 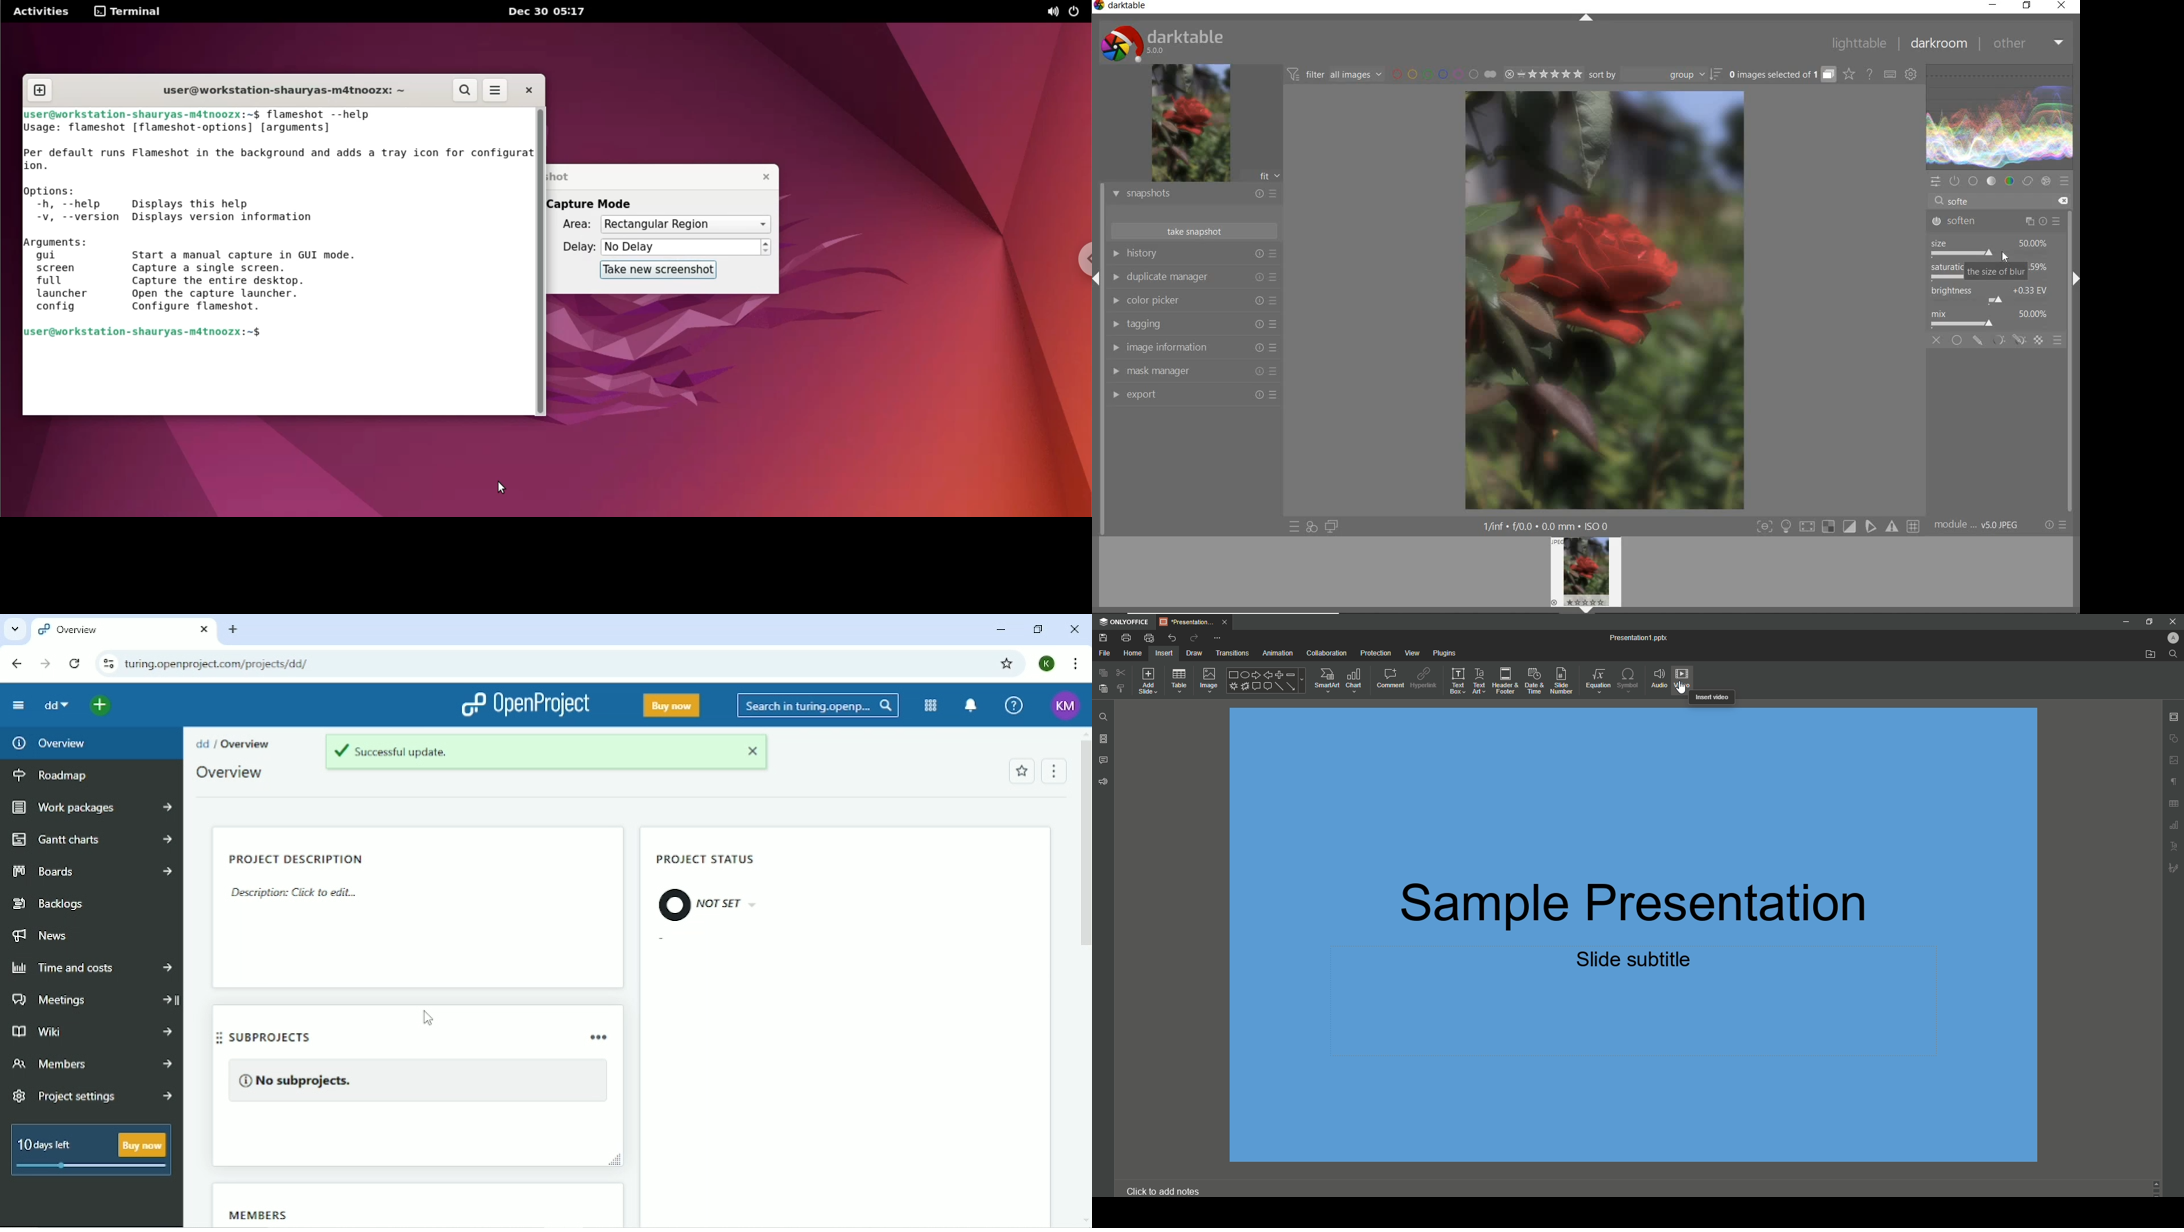 What do you see at coordinates (1122, 690) in the screenshot?
I see `Choose Styling` at bounding box center [1122, 690].